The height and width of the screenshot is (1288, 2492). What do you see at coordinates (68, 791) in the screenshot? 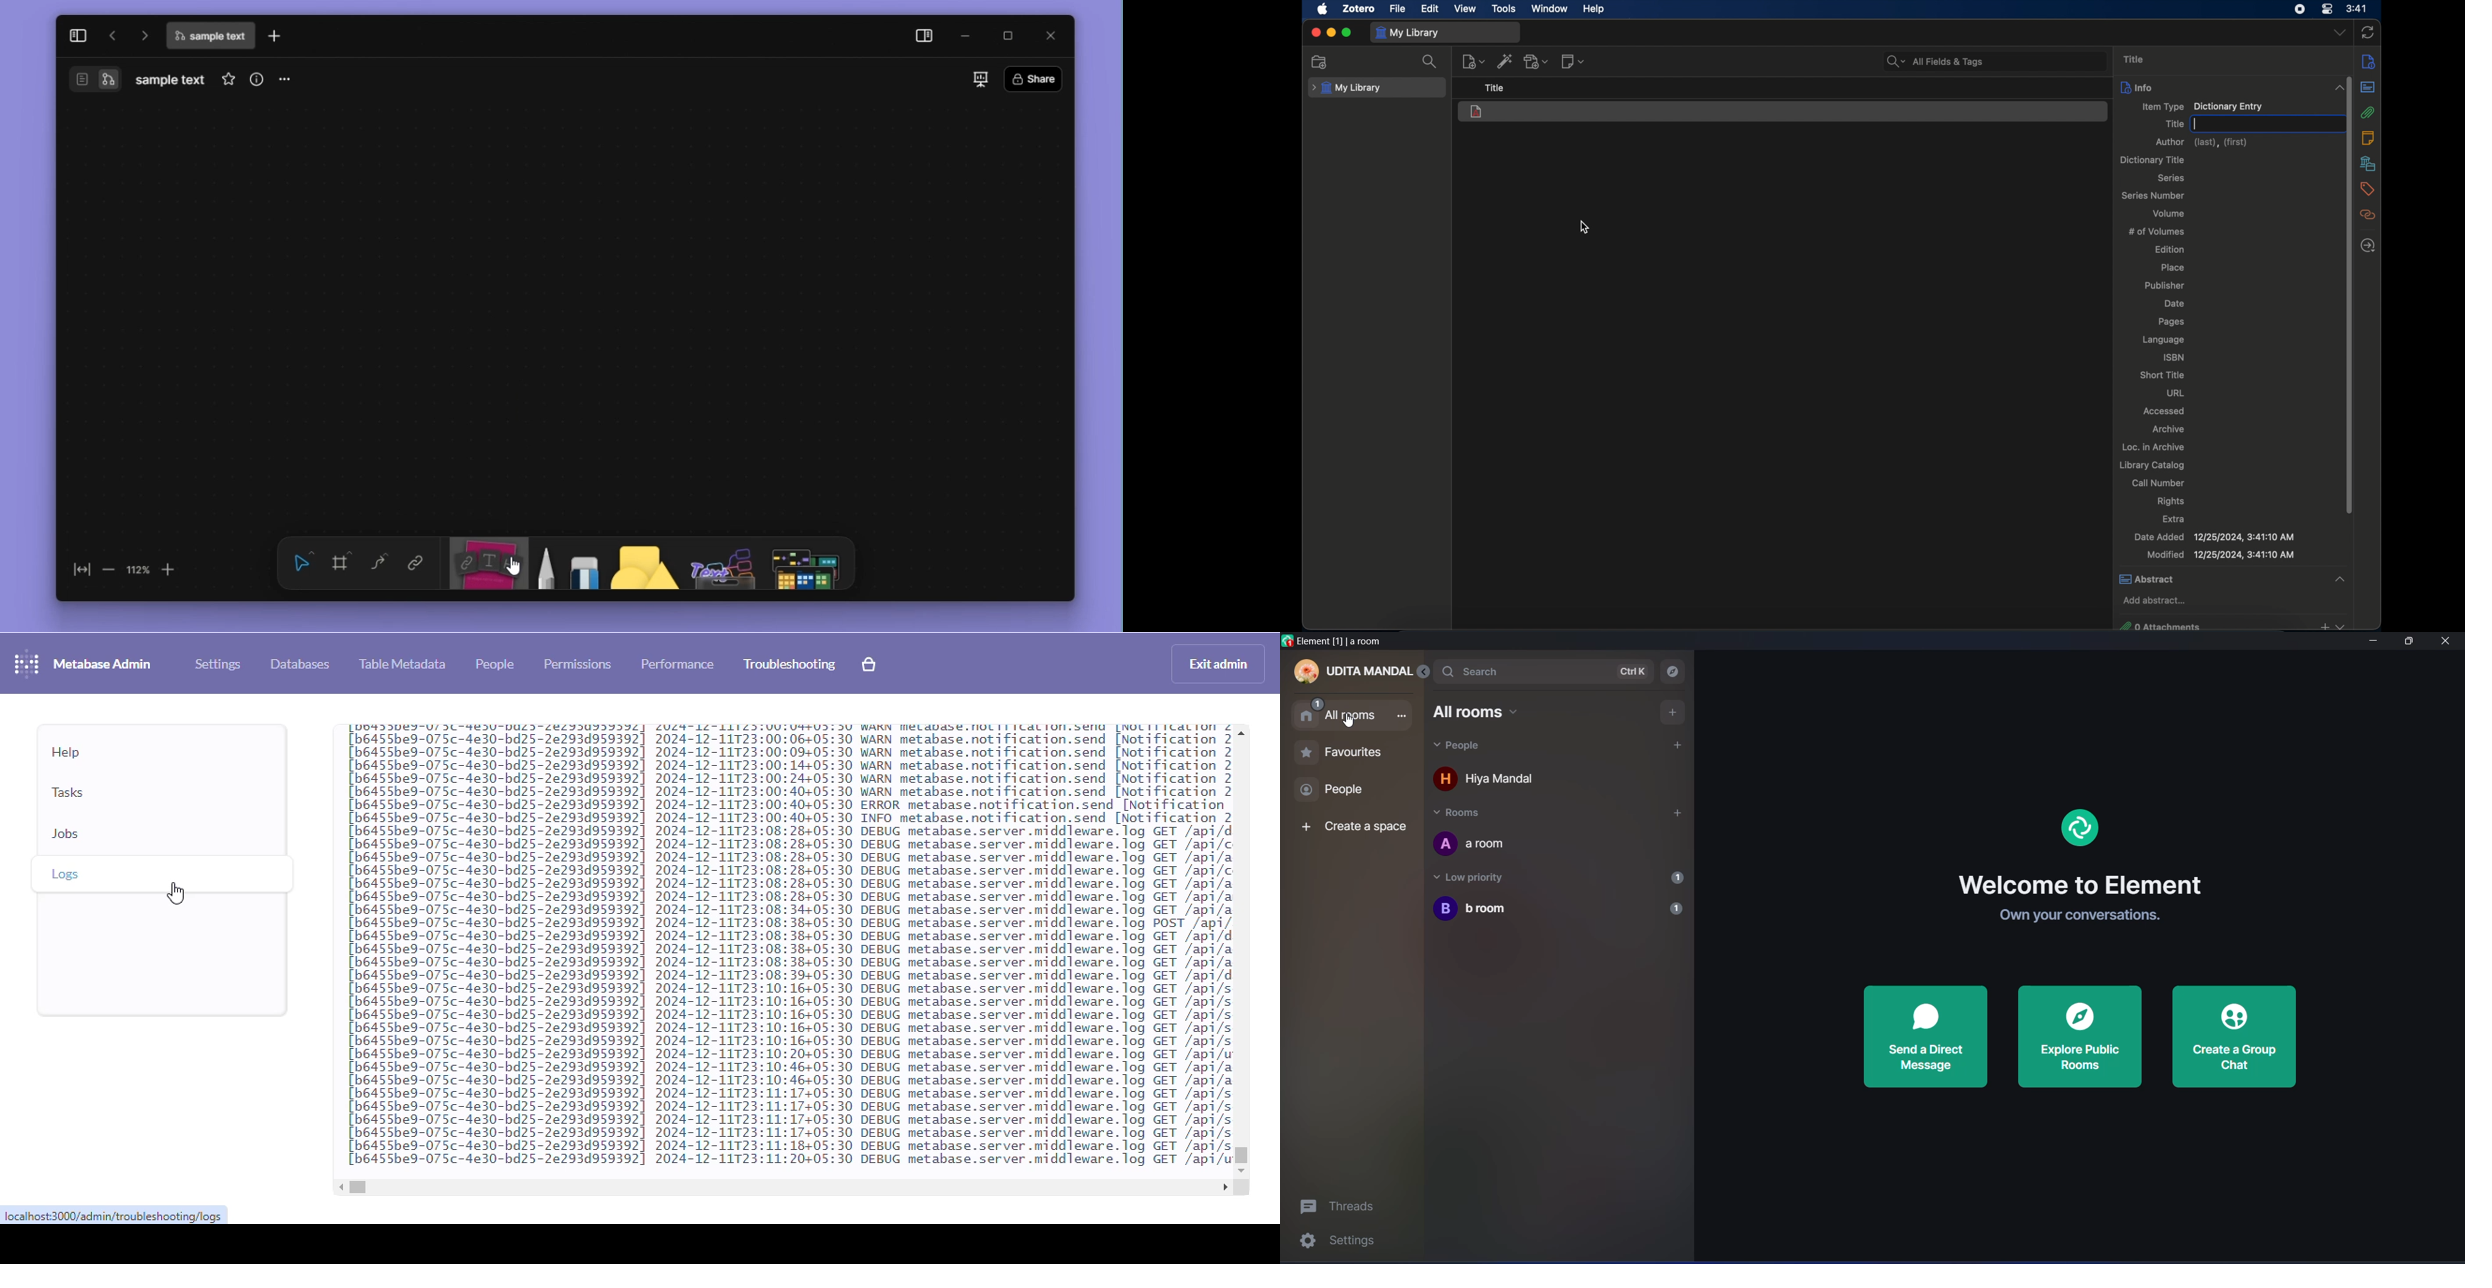
I see `tasks` at bounding box center [68, 791].